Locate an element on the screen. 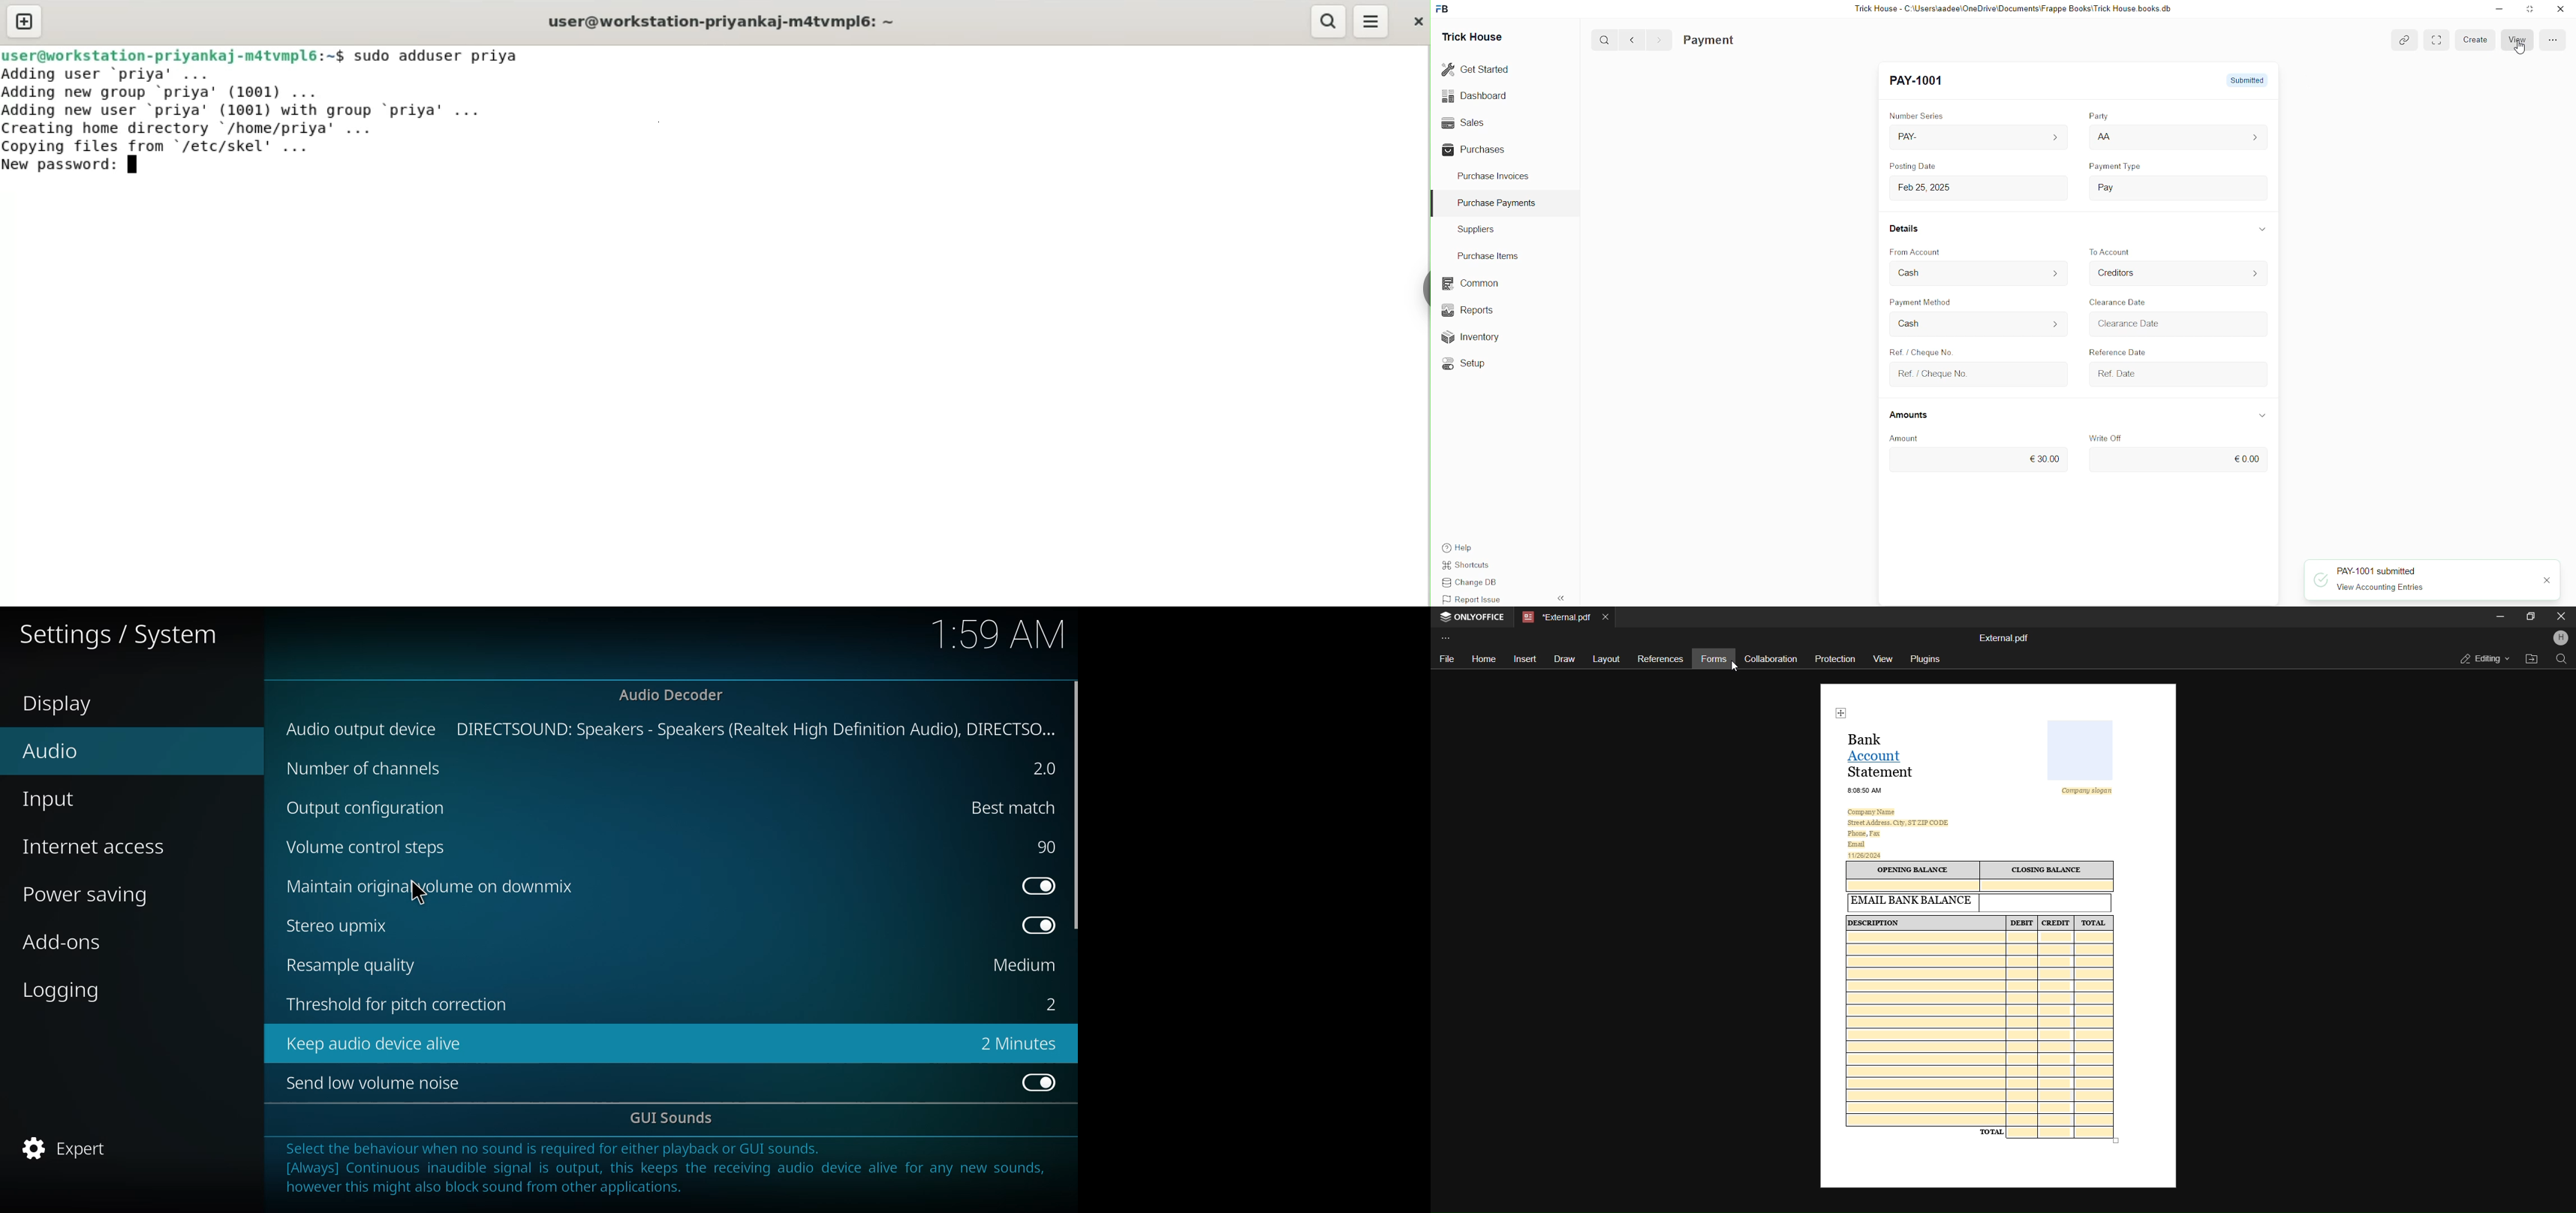 The width and height of the screenshot is (2576, 1232). minimise window is located at coordinates (2530, 10).